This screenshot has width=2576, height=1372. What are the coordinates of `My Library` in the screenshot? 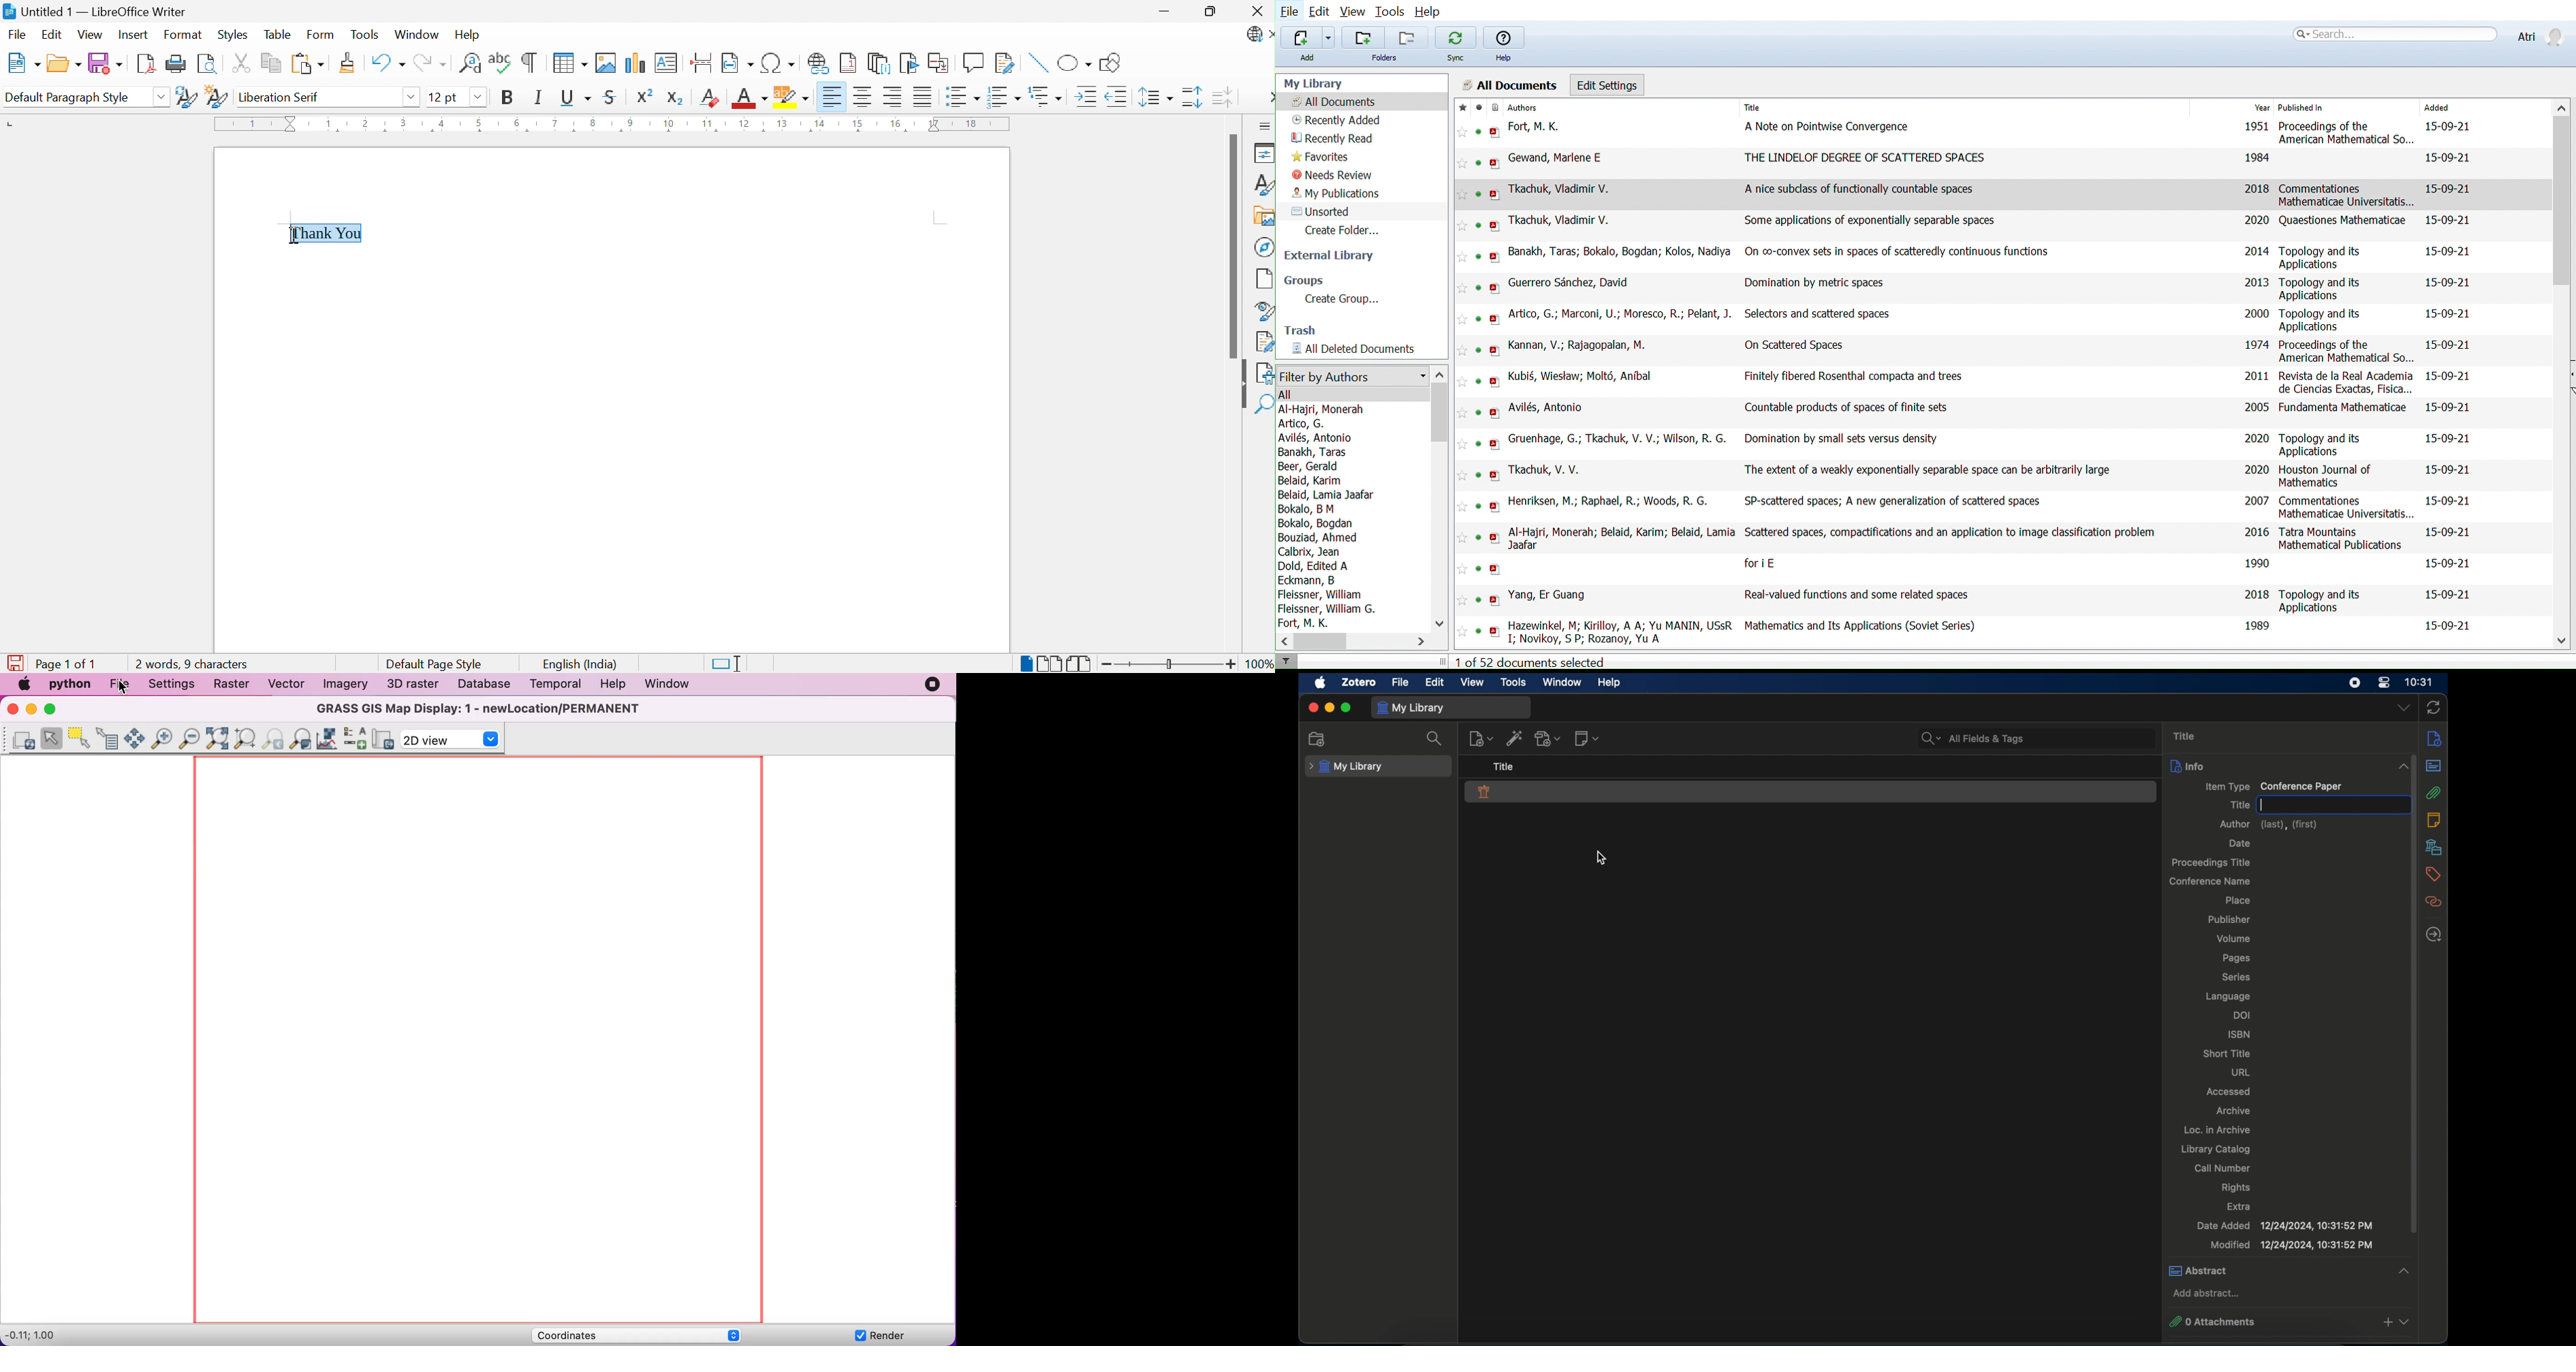 It's located at (1314, 83).